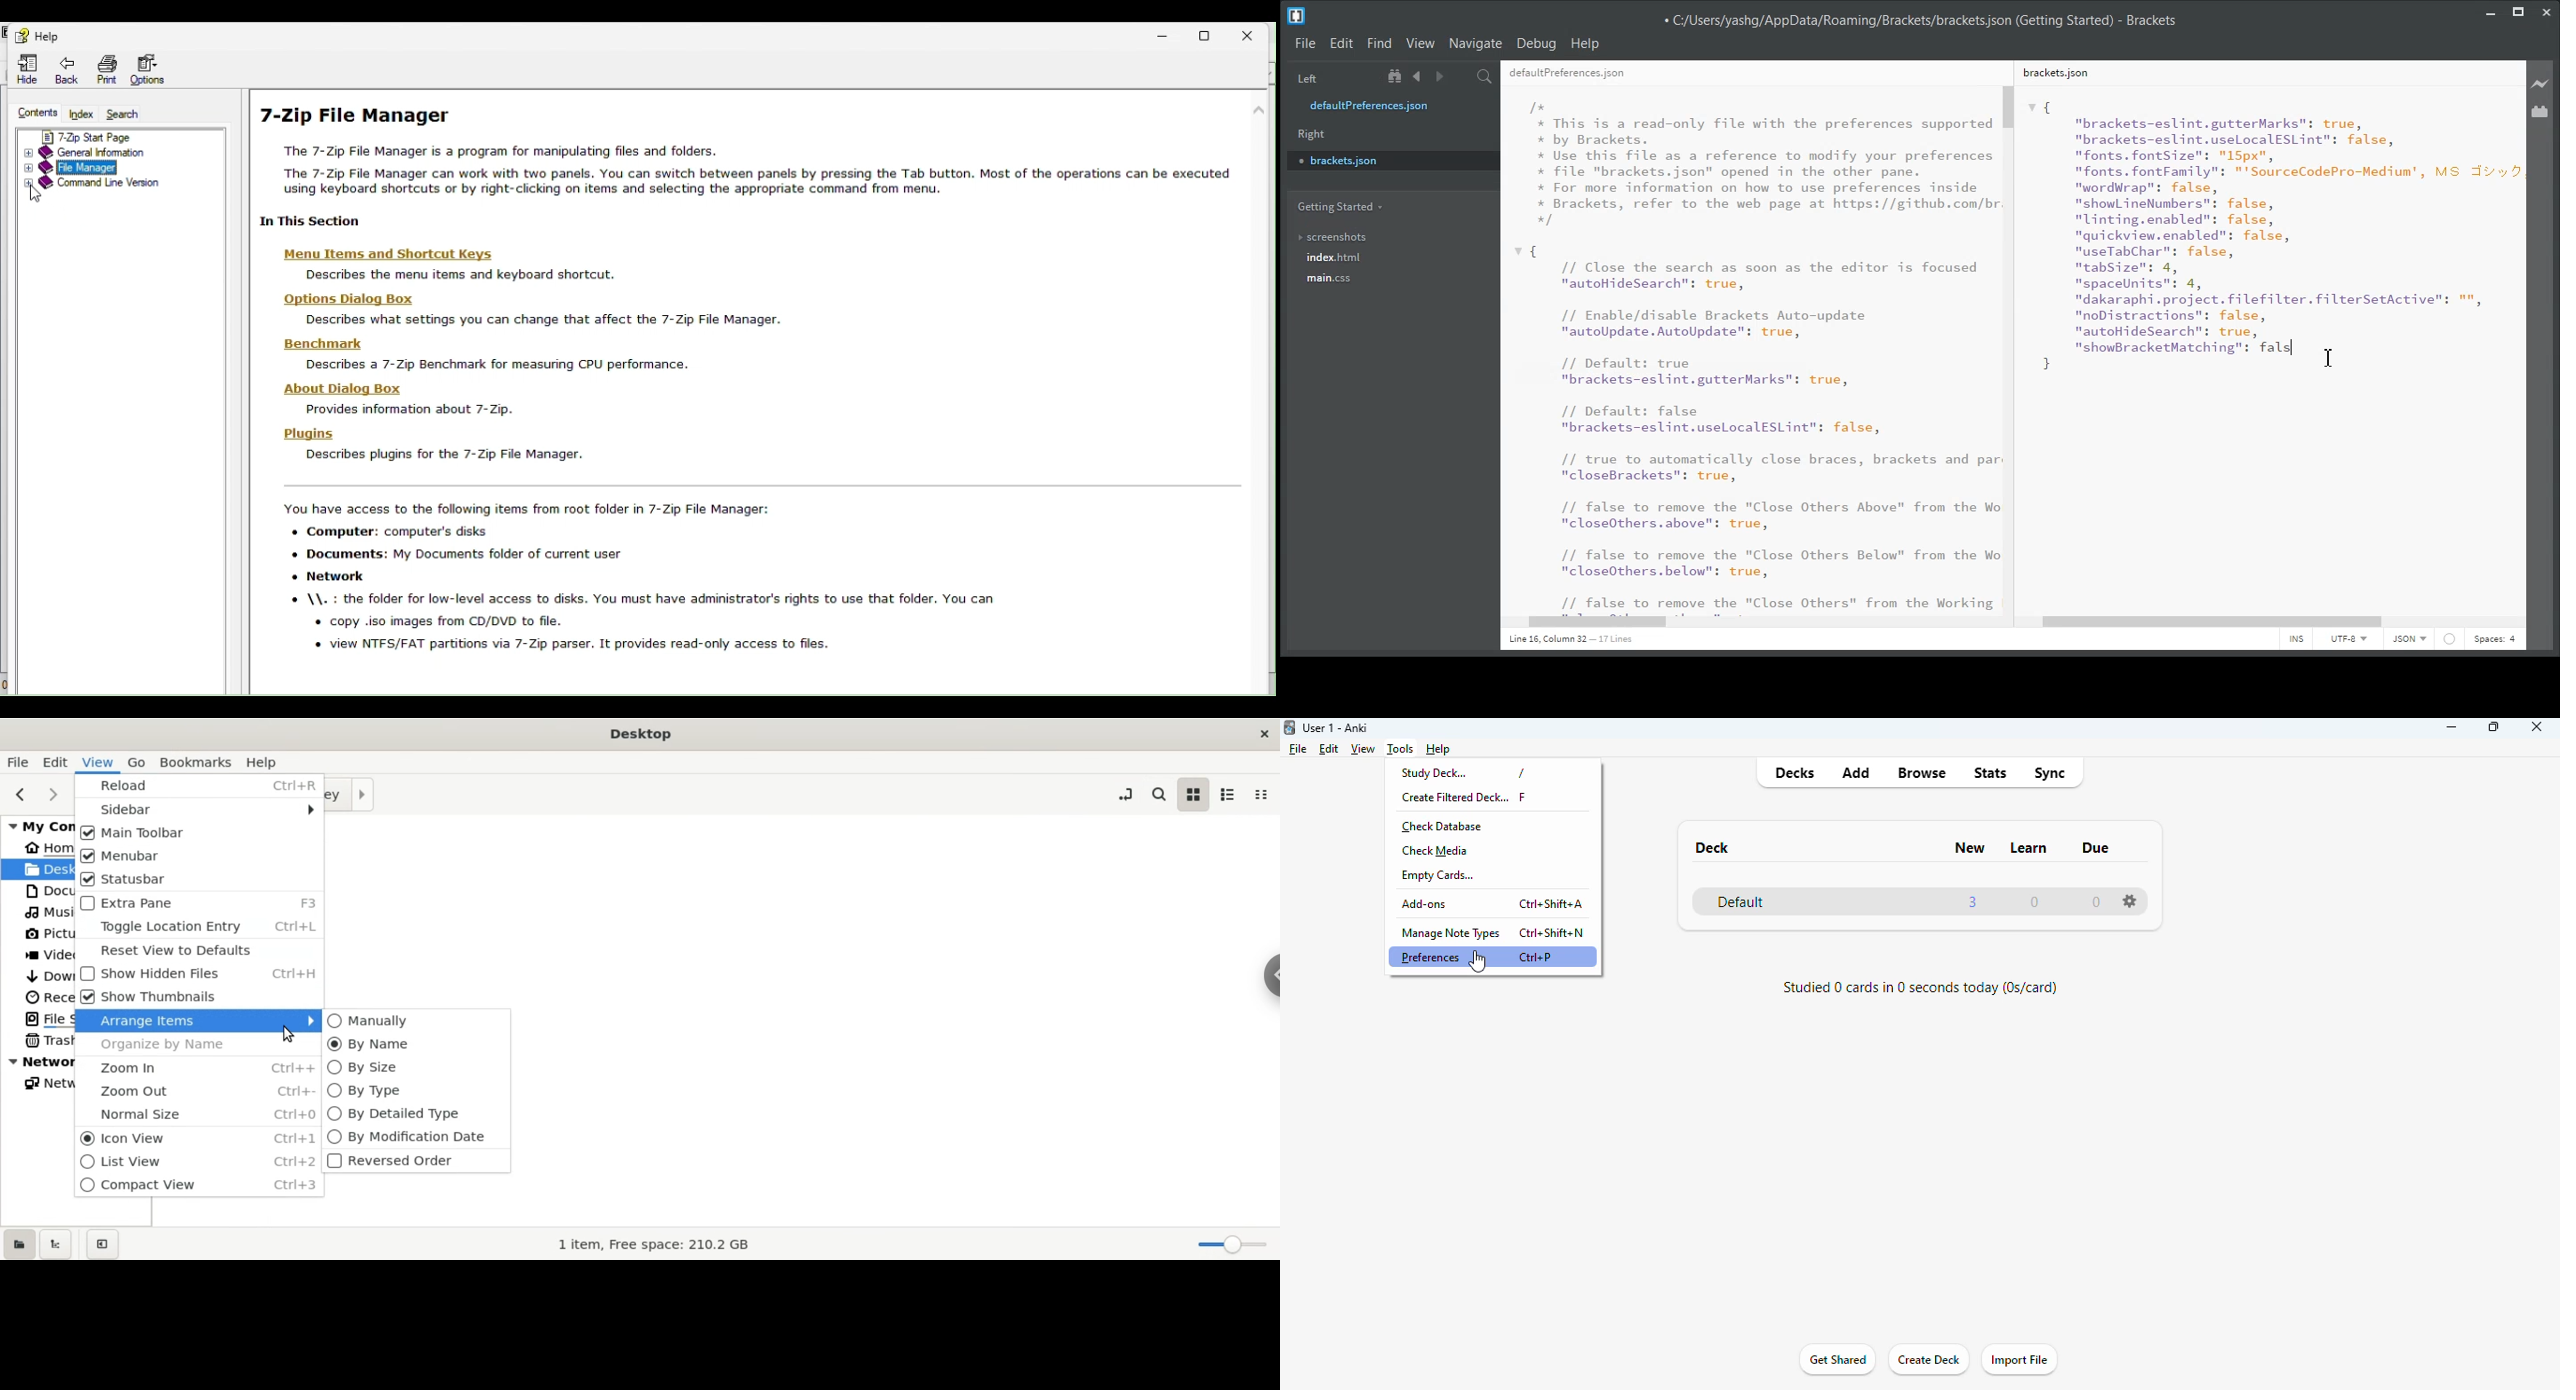 The width and height of the screenshot is (2576, 1400). I want to click on deck, so click(1712, 848).